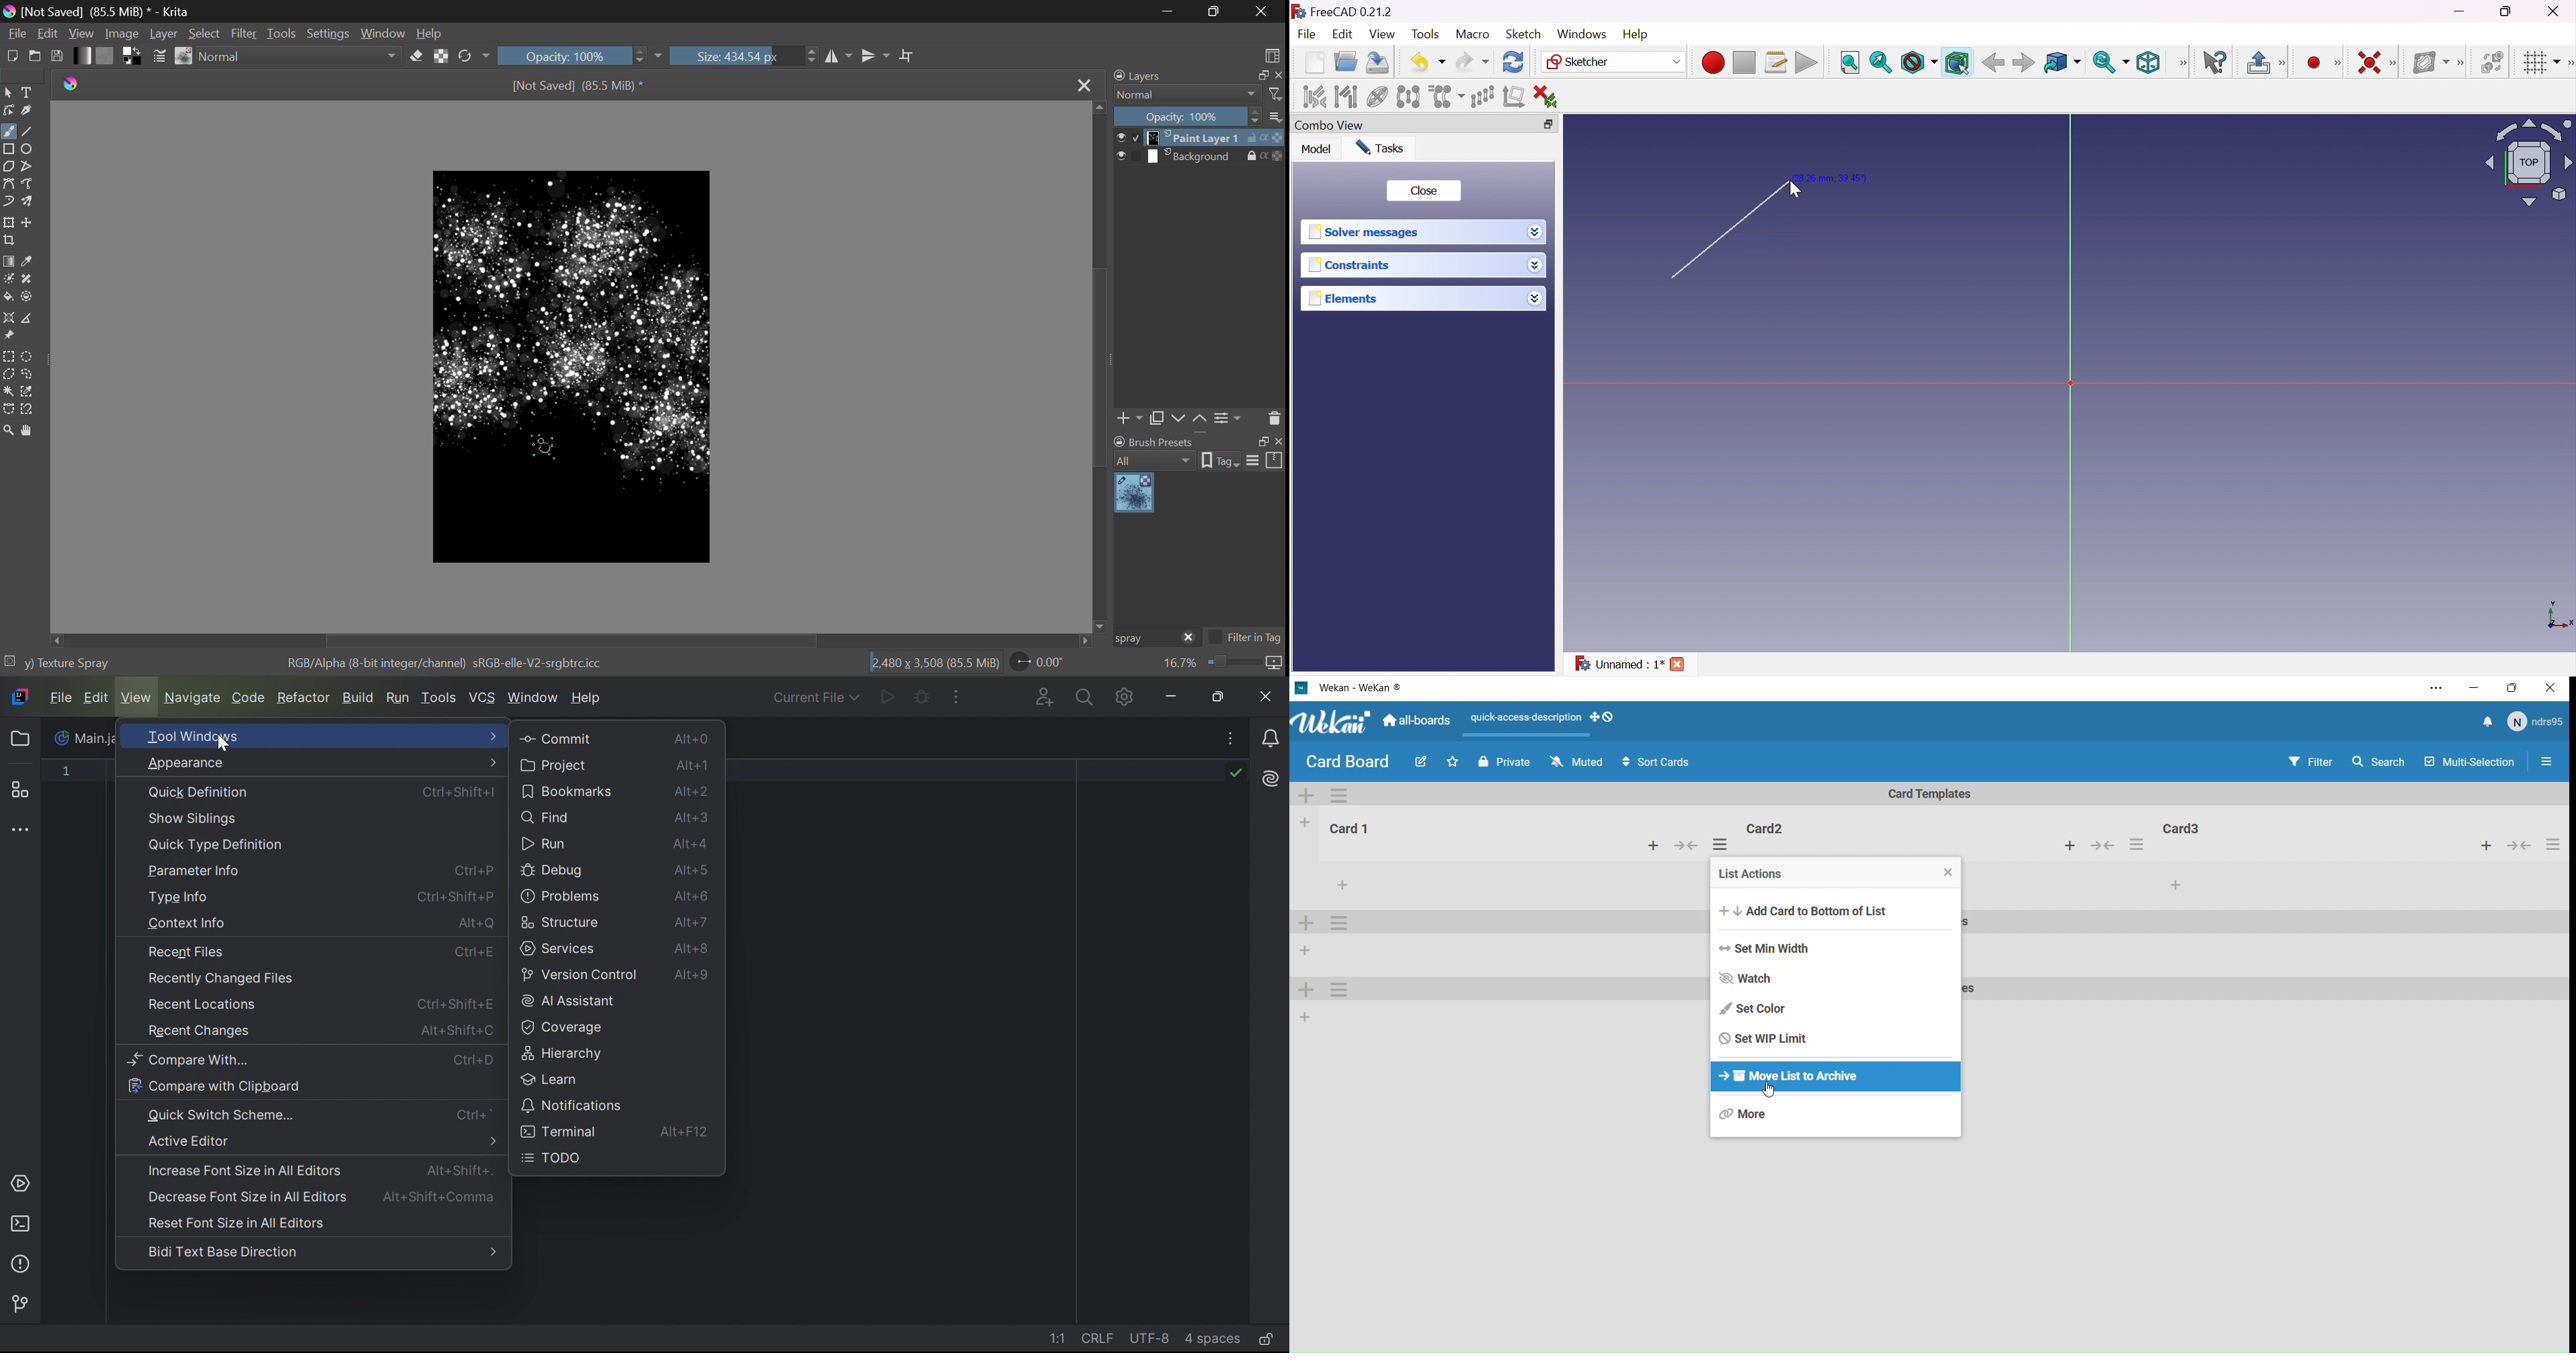 This screenshot has height=1372, width=2576. Describe the element at coordinates (1188, 94) in the screenshot. I see `normal` at that location.